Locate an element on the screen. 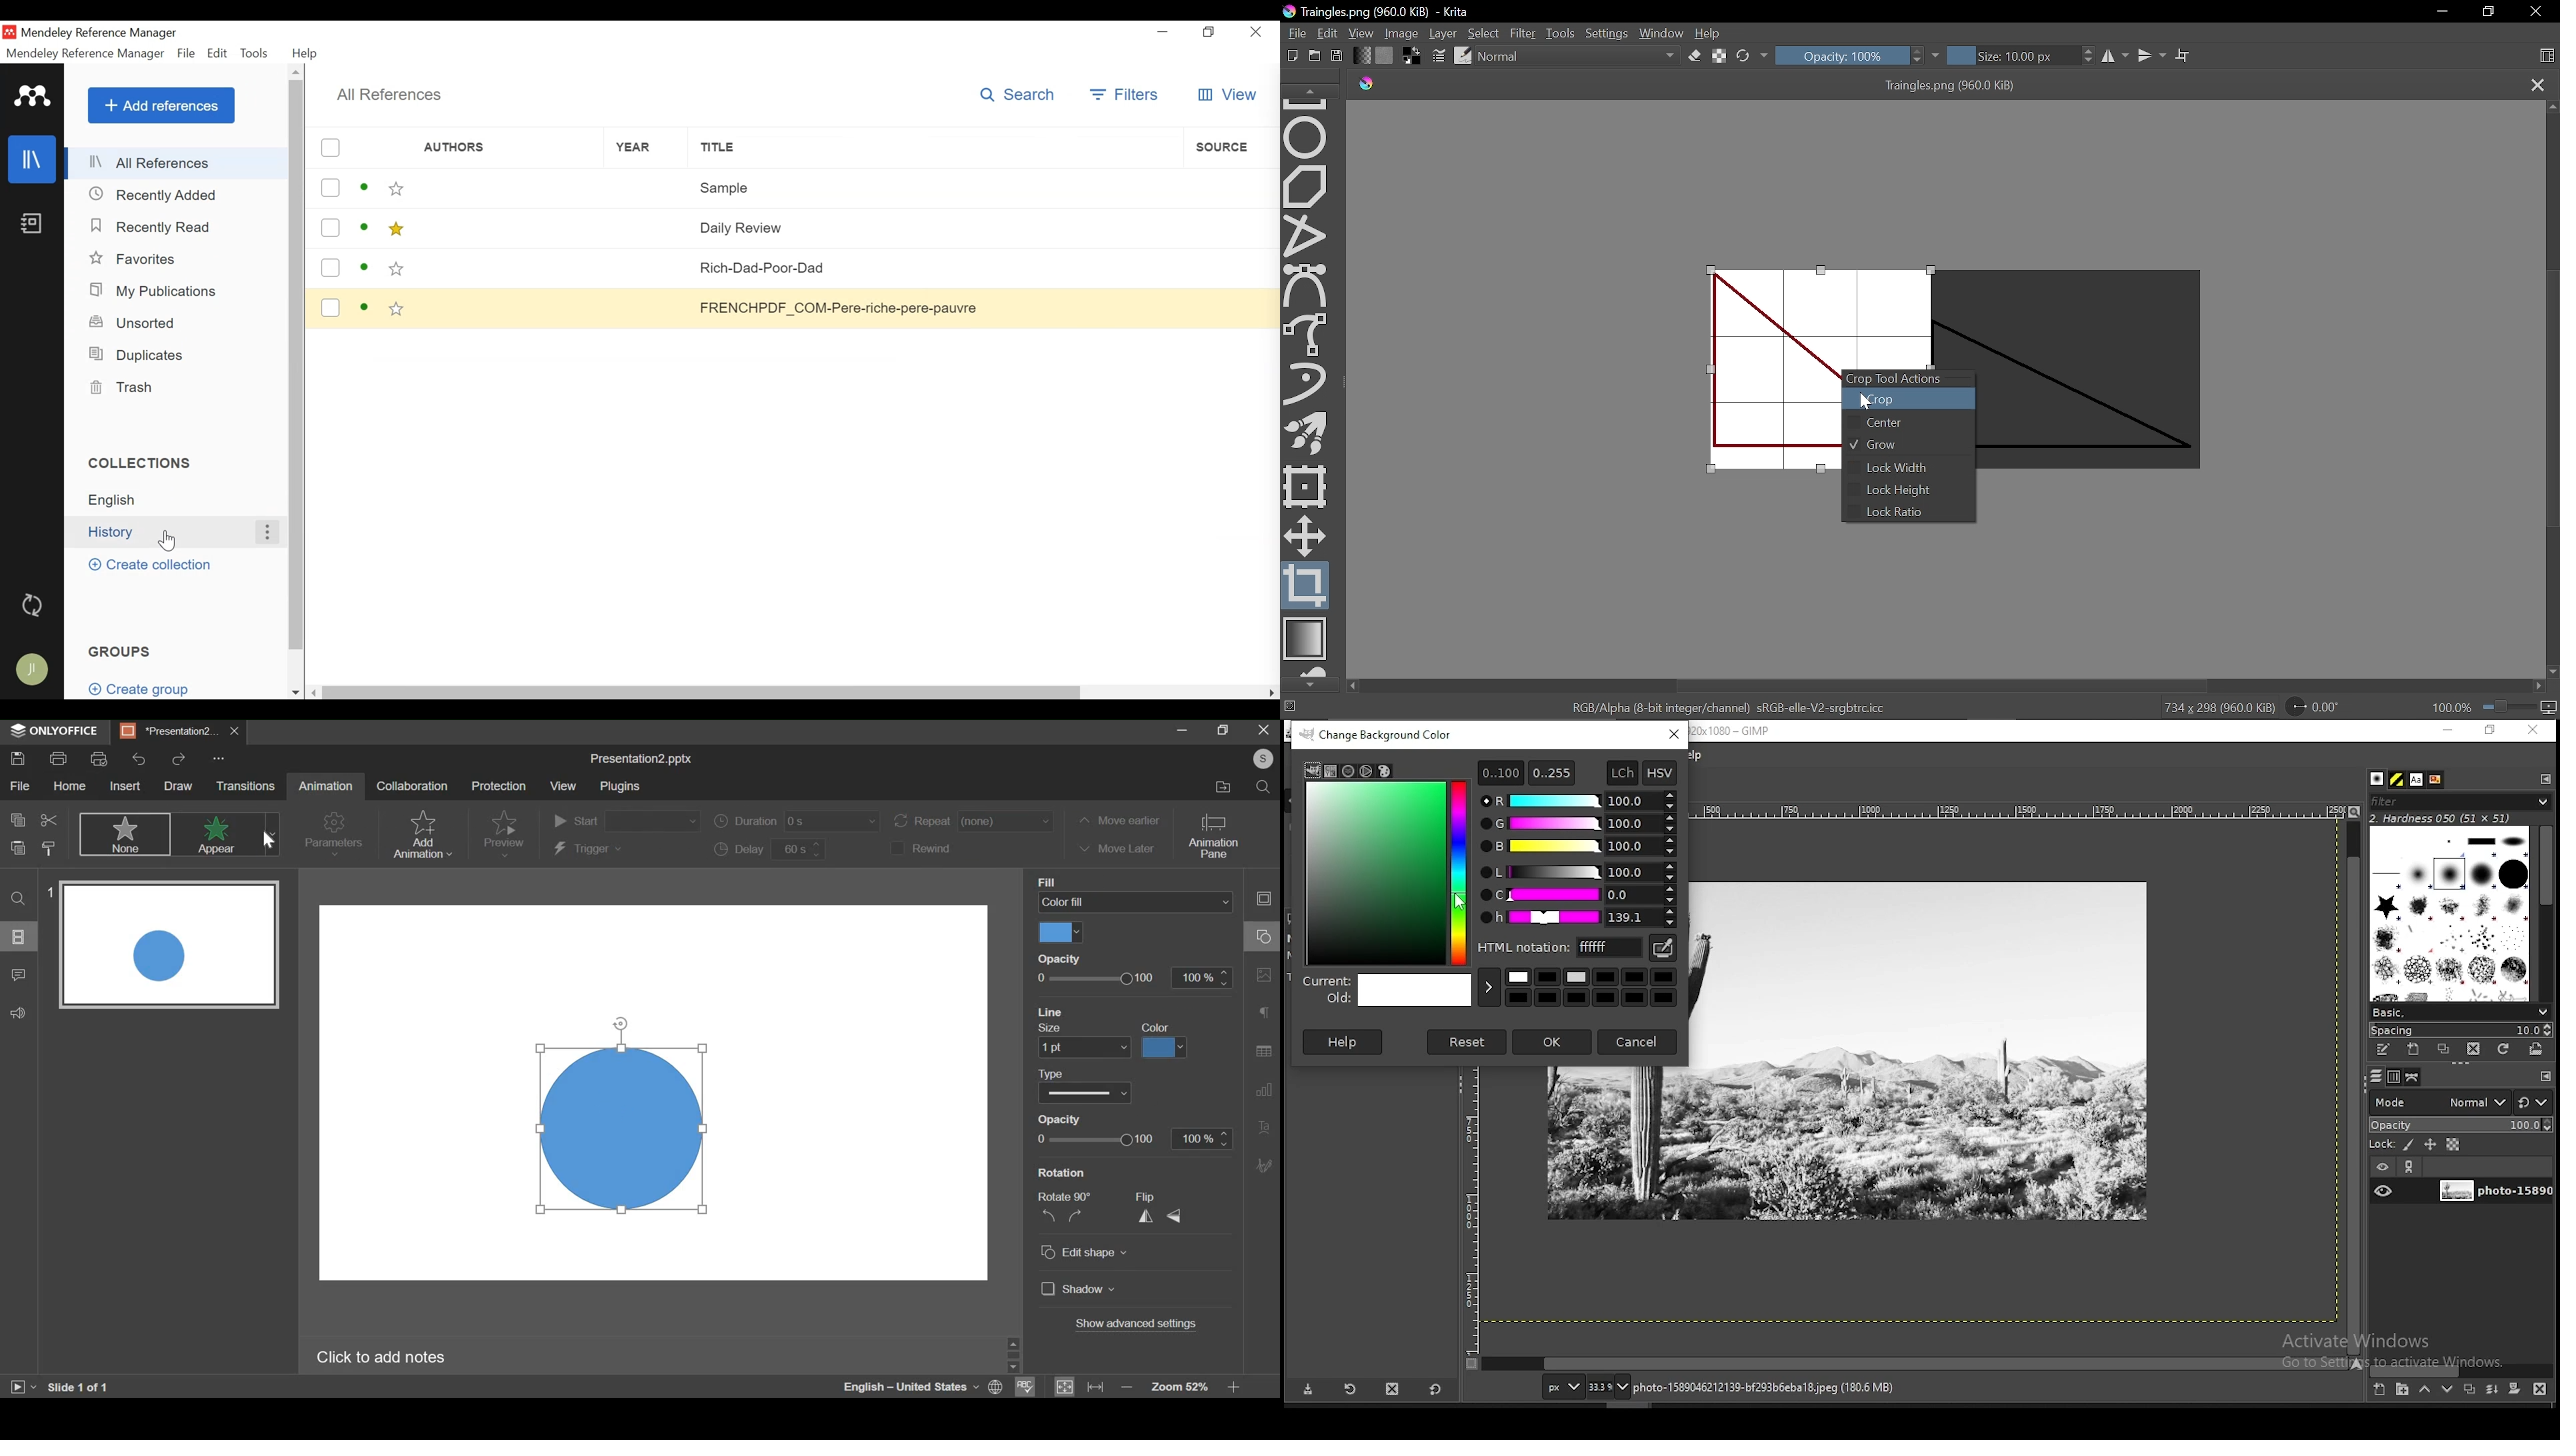 The height and width of the screenshot is (1456, 2576). Traingles.png (960.0 KiB) is located at coordinates (1928, 86).